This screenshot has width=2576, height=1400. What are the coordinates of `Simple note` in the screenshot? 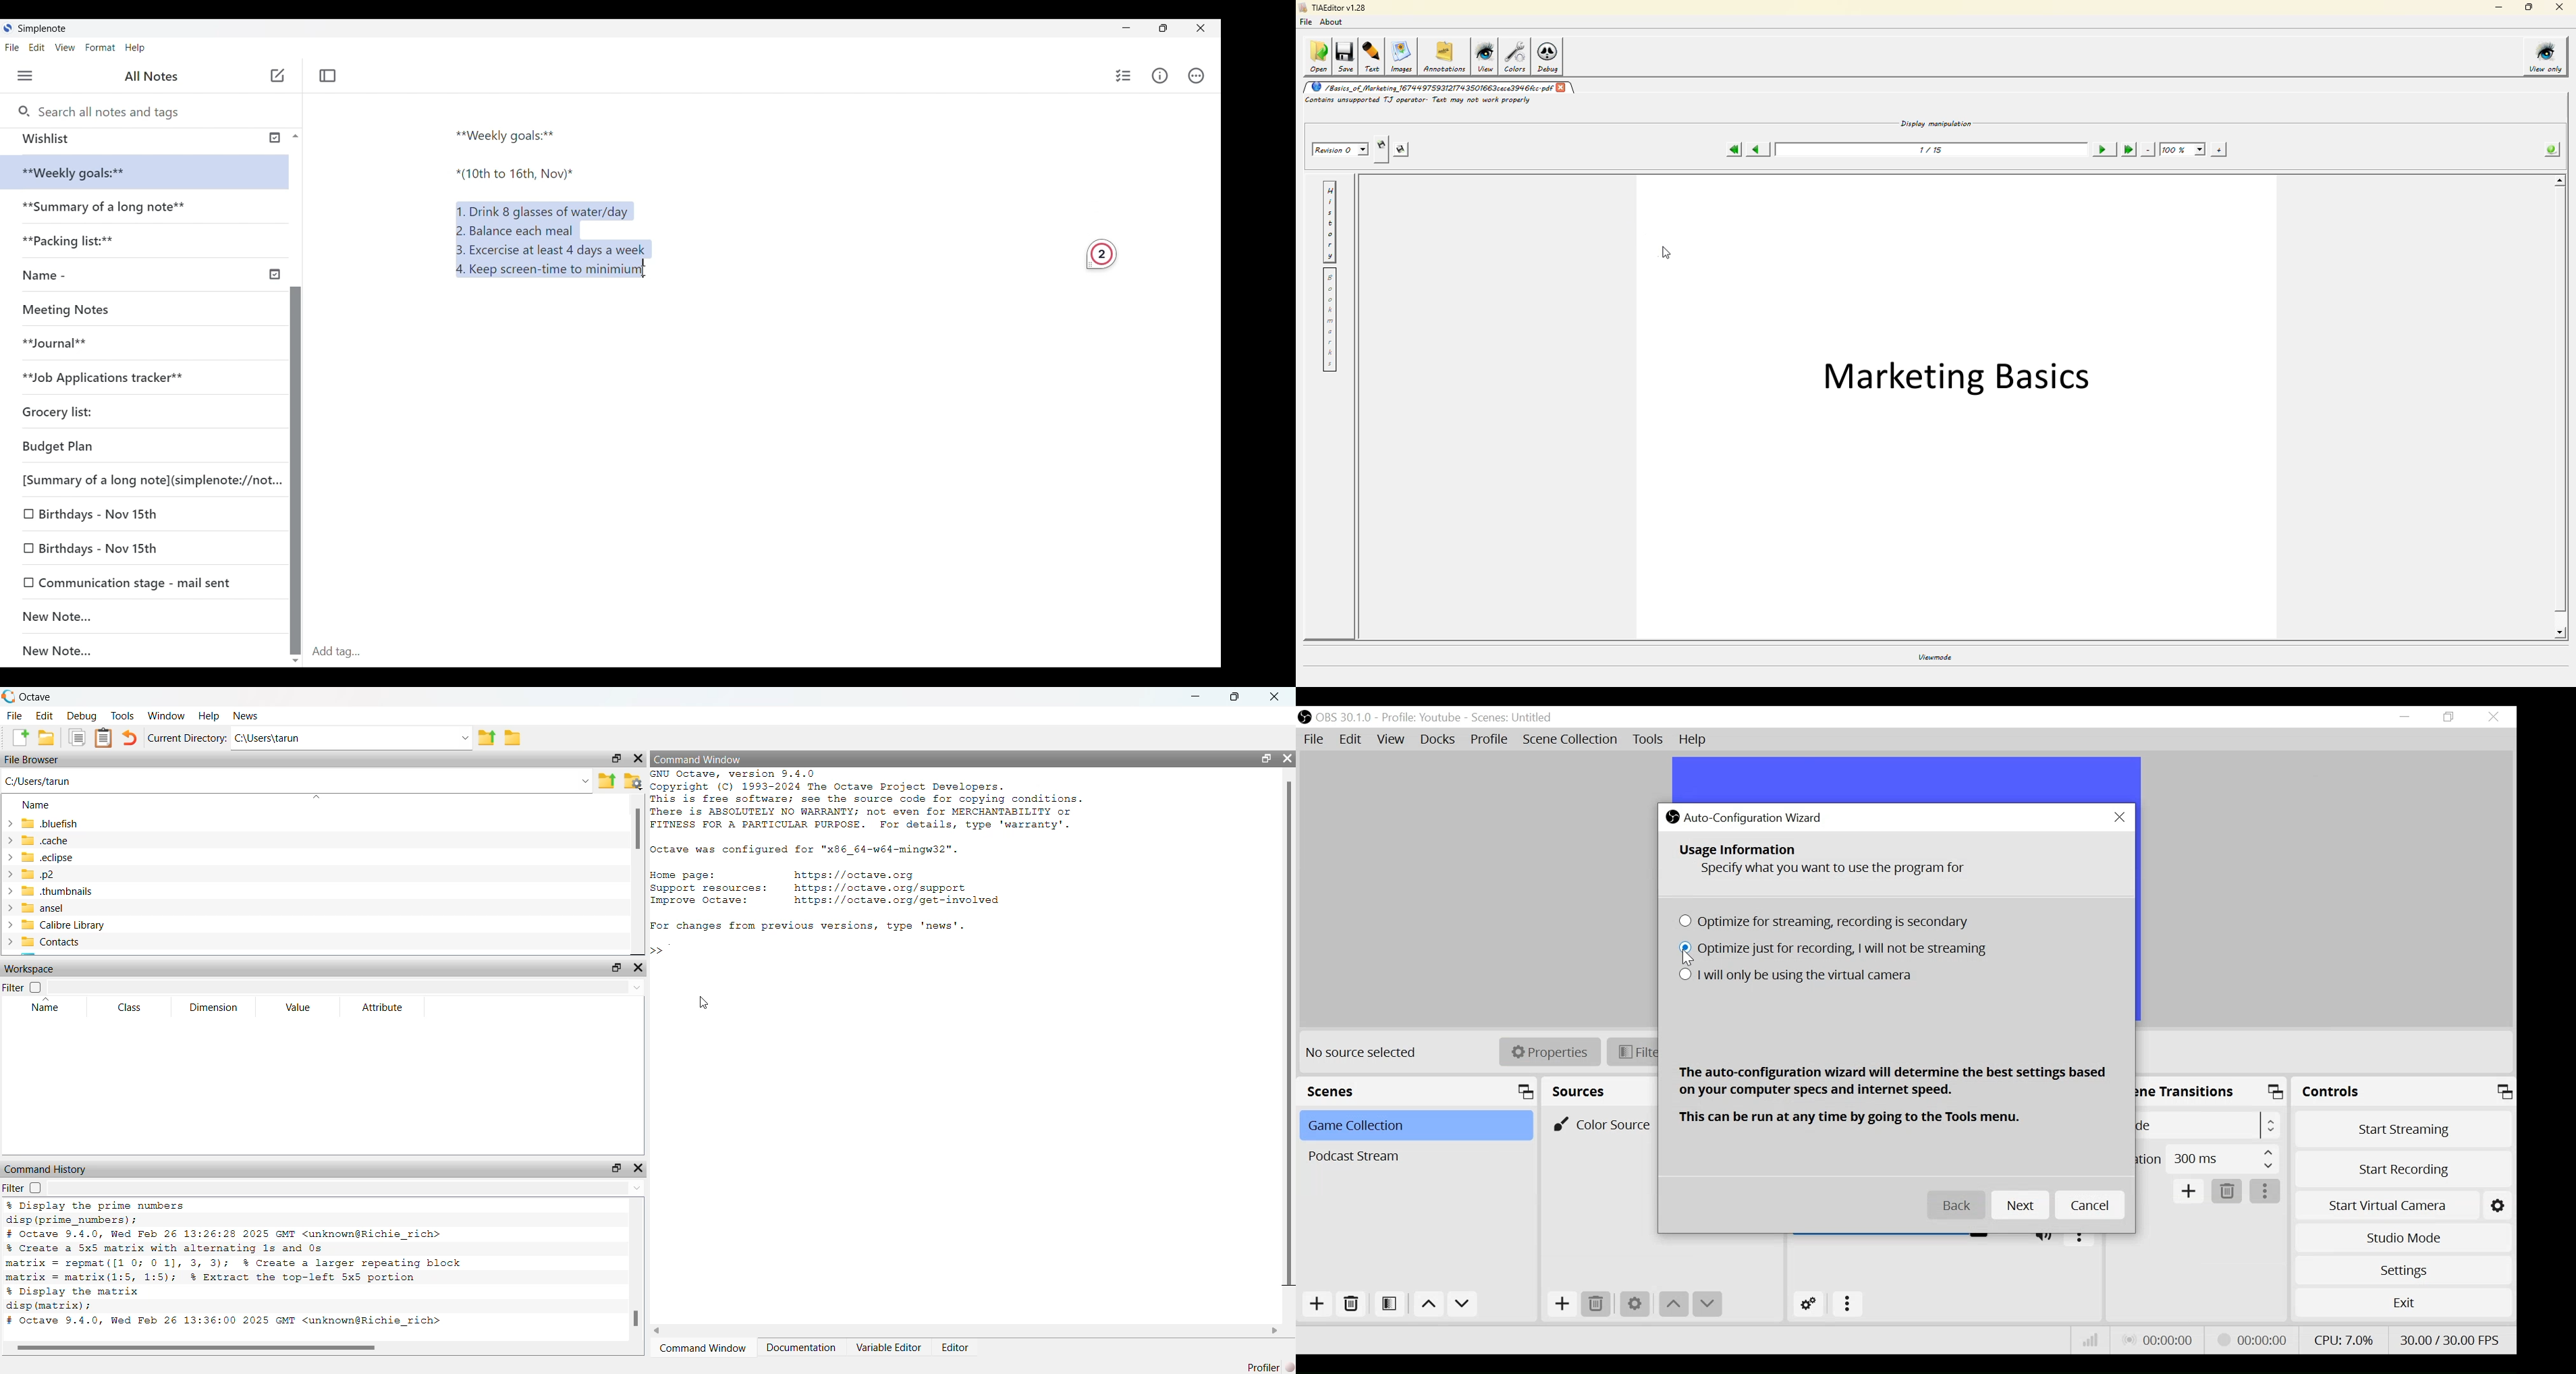 It's located at (43, 28).